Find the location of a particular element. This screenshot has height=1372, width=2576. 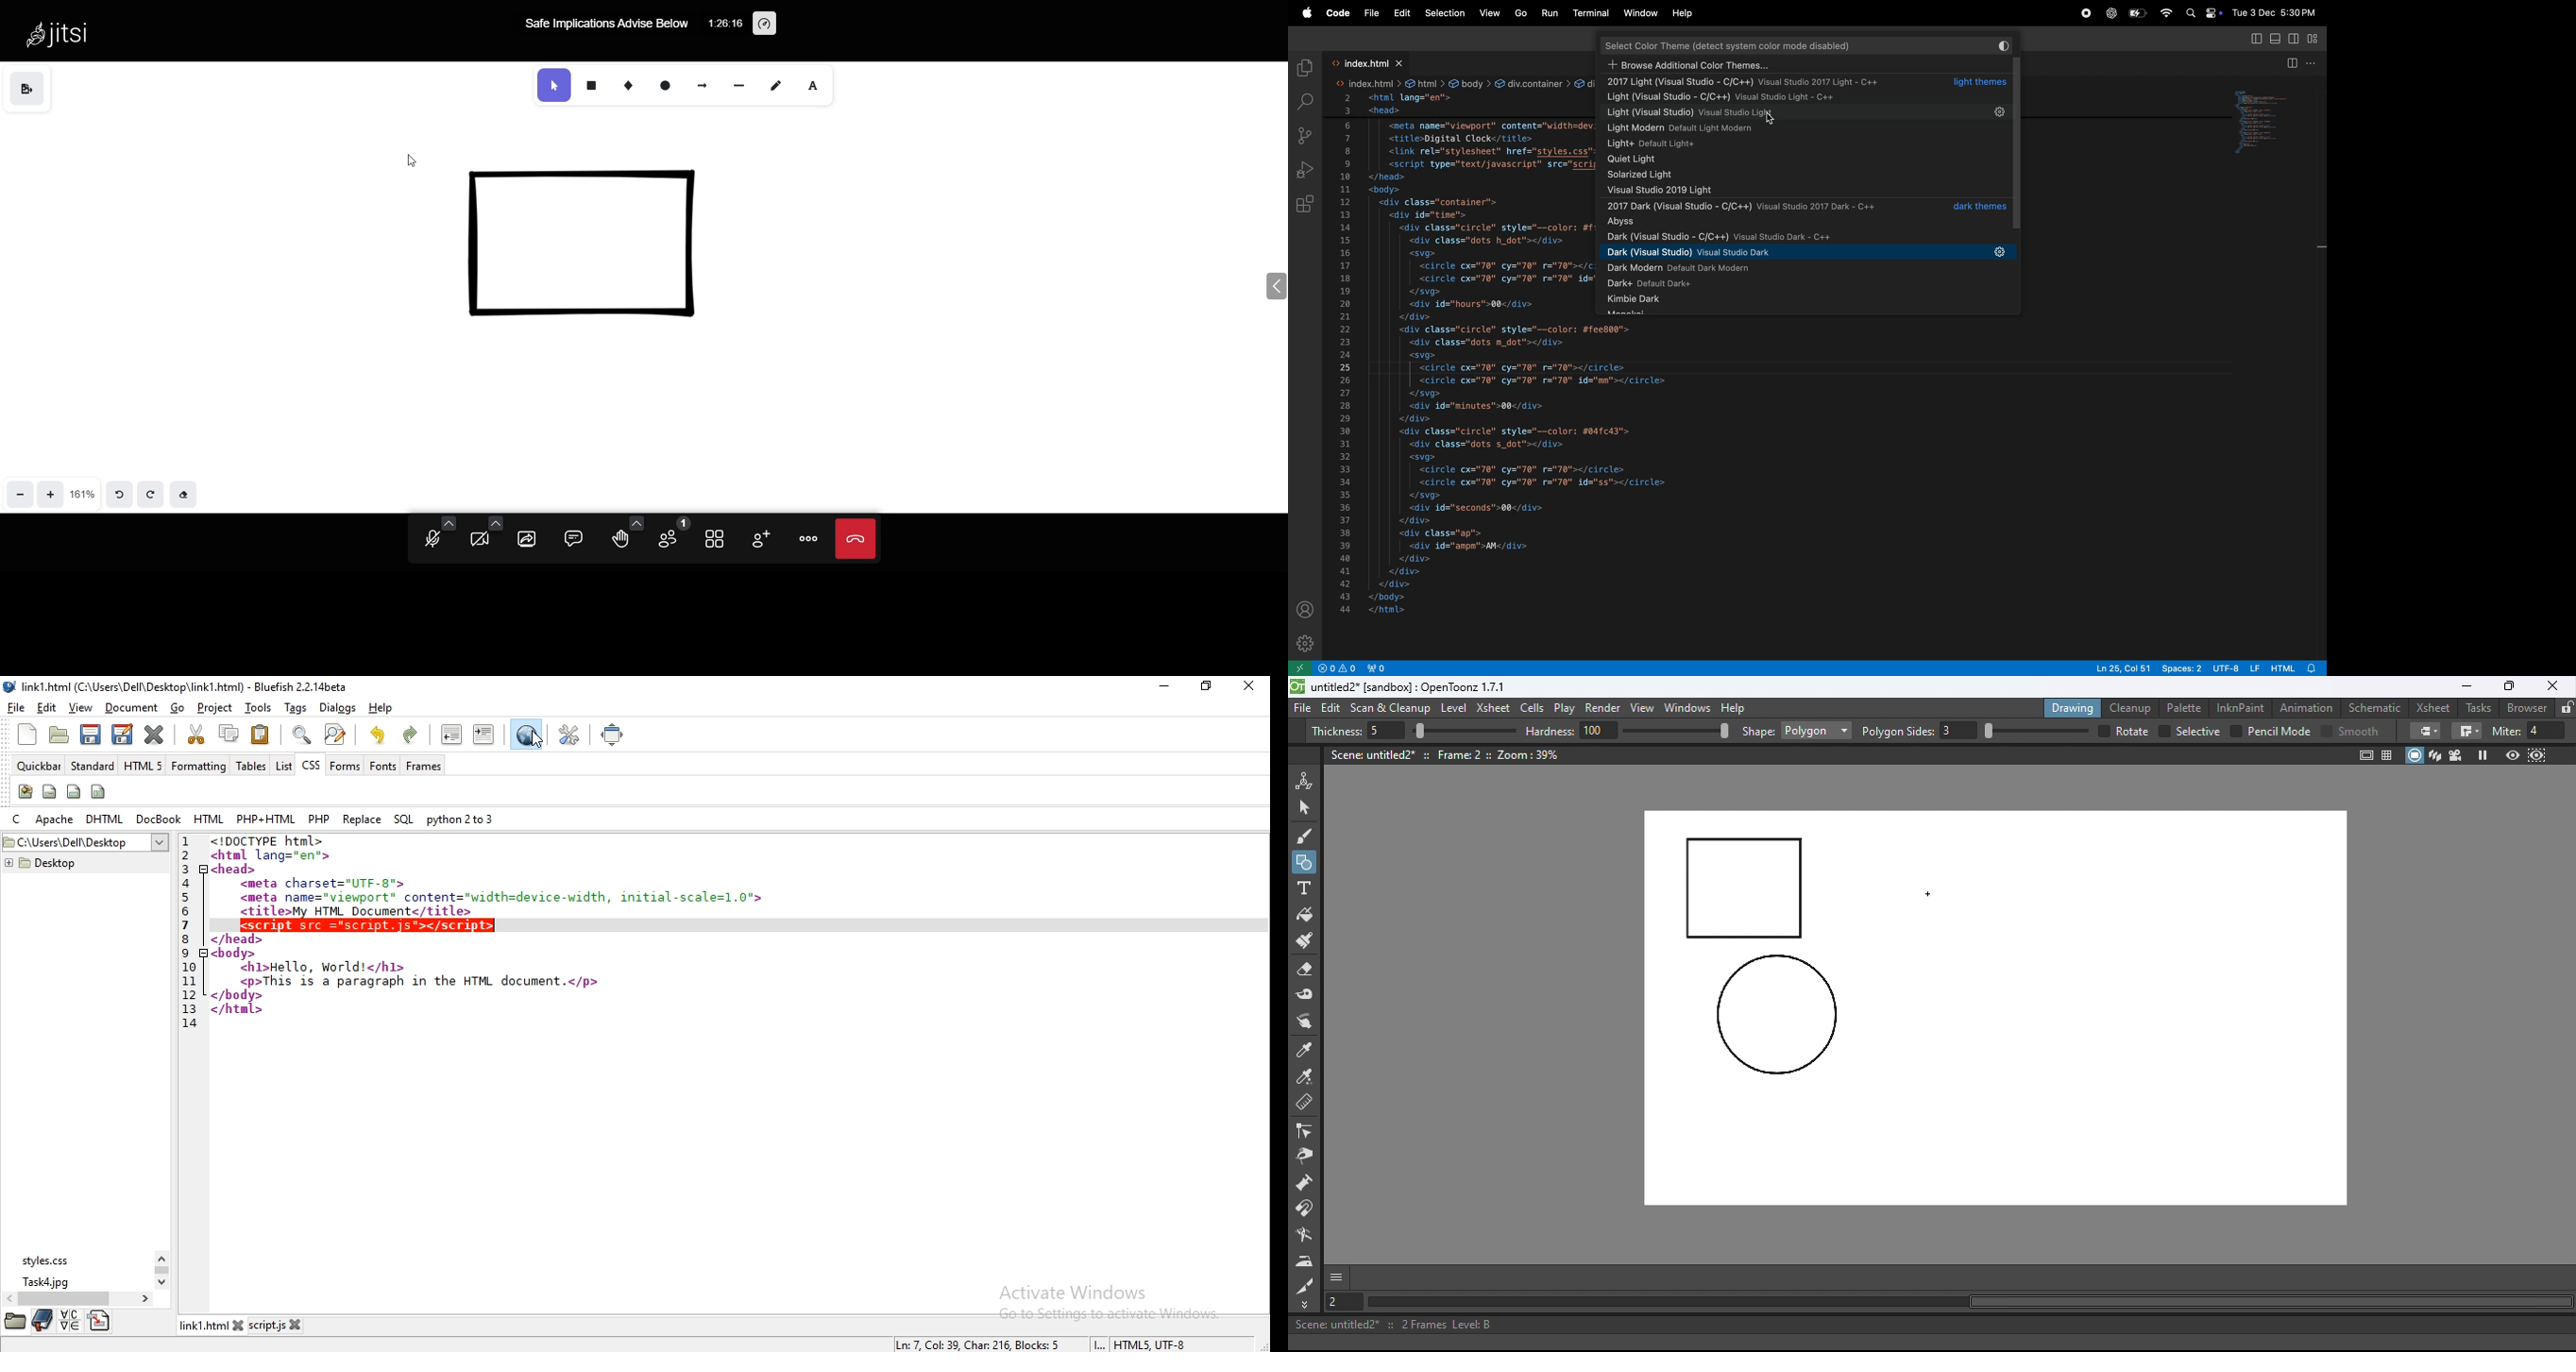

explorer is located at coordinates (1303, 66).